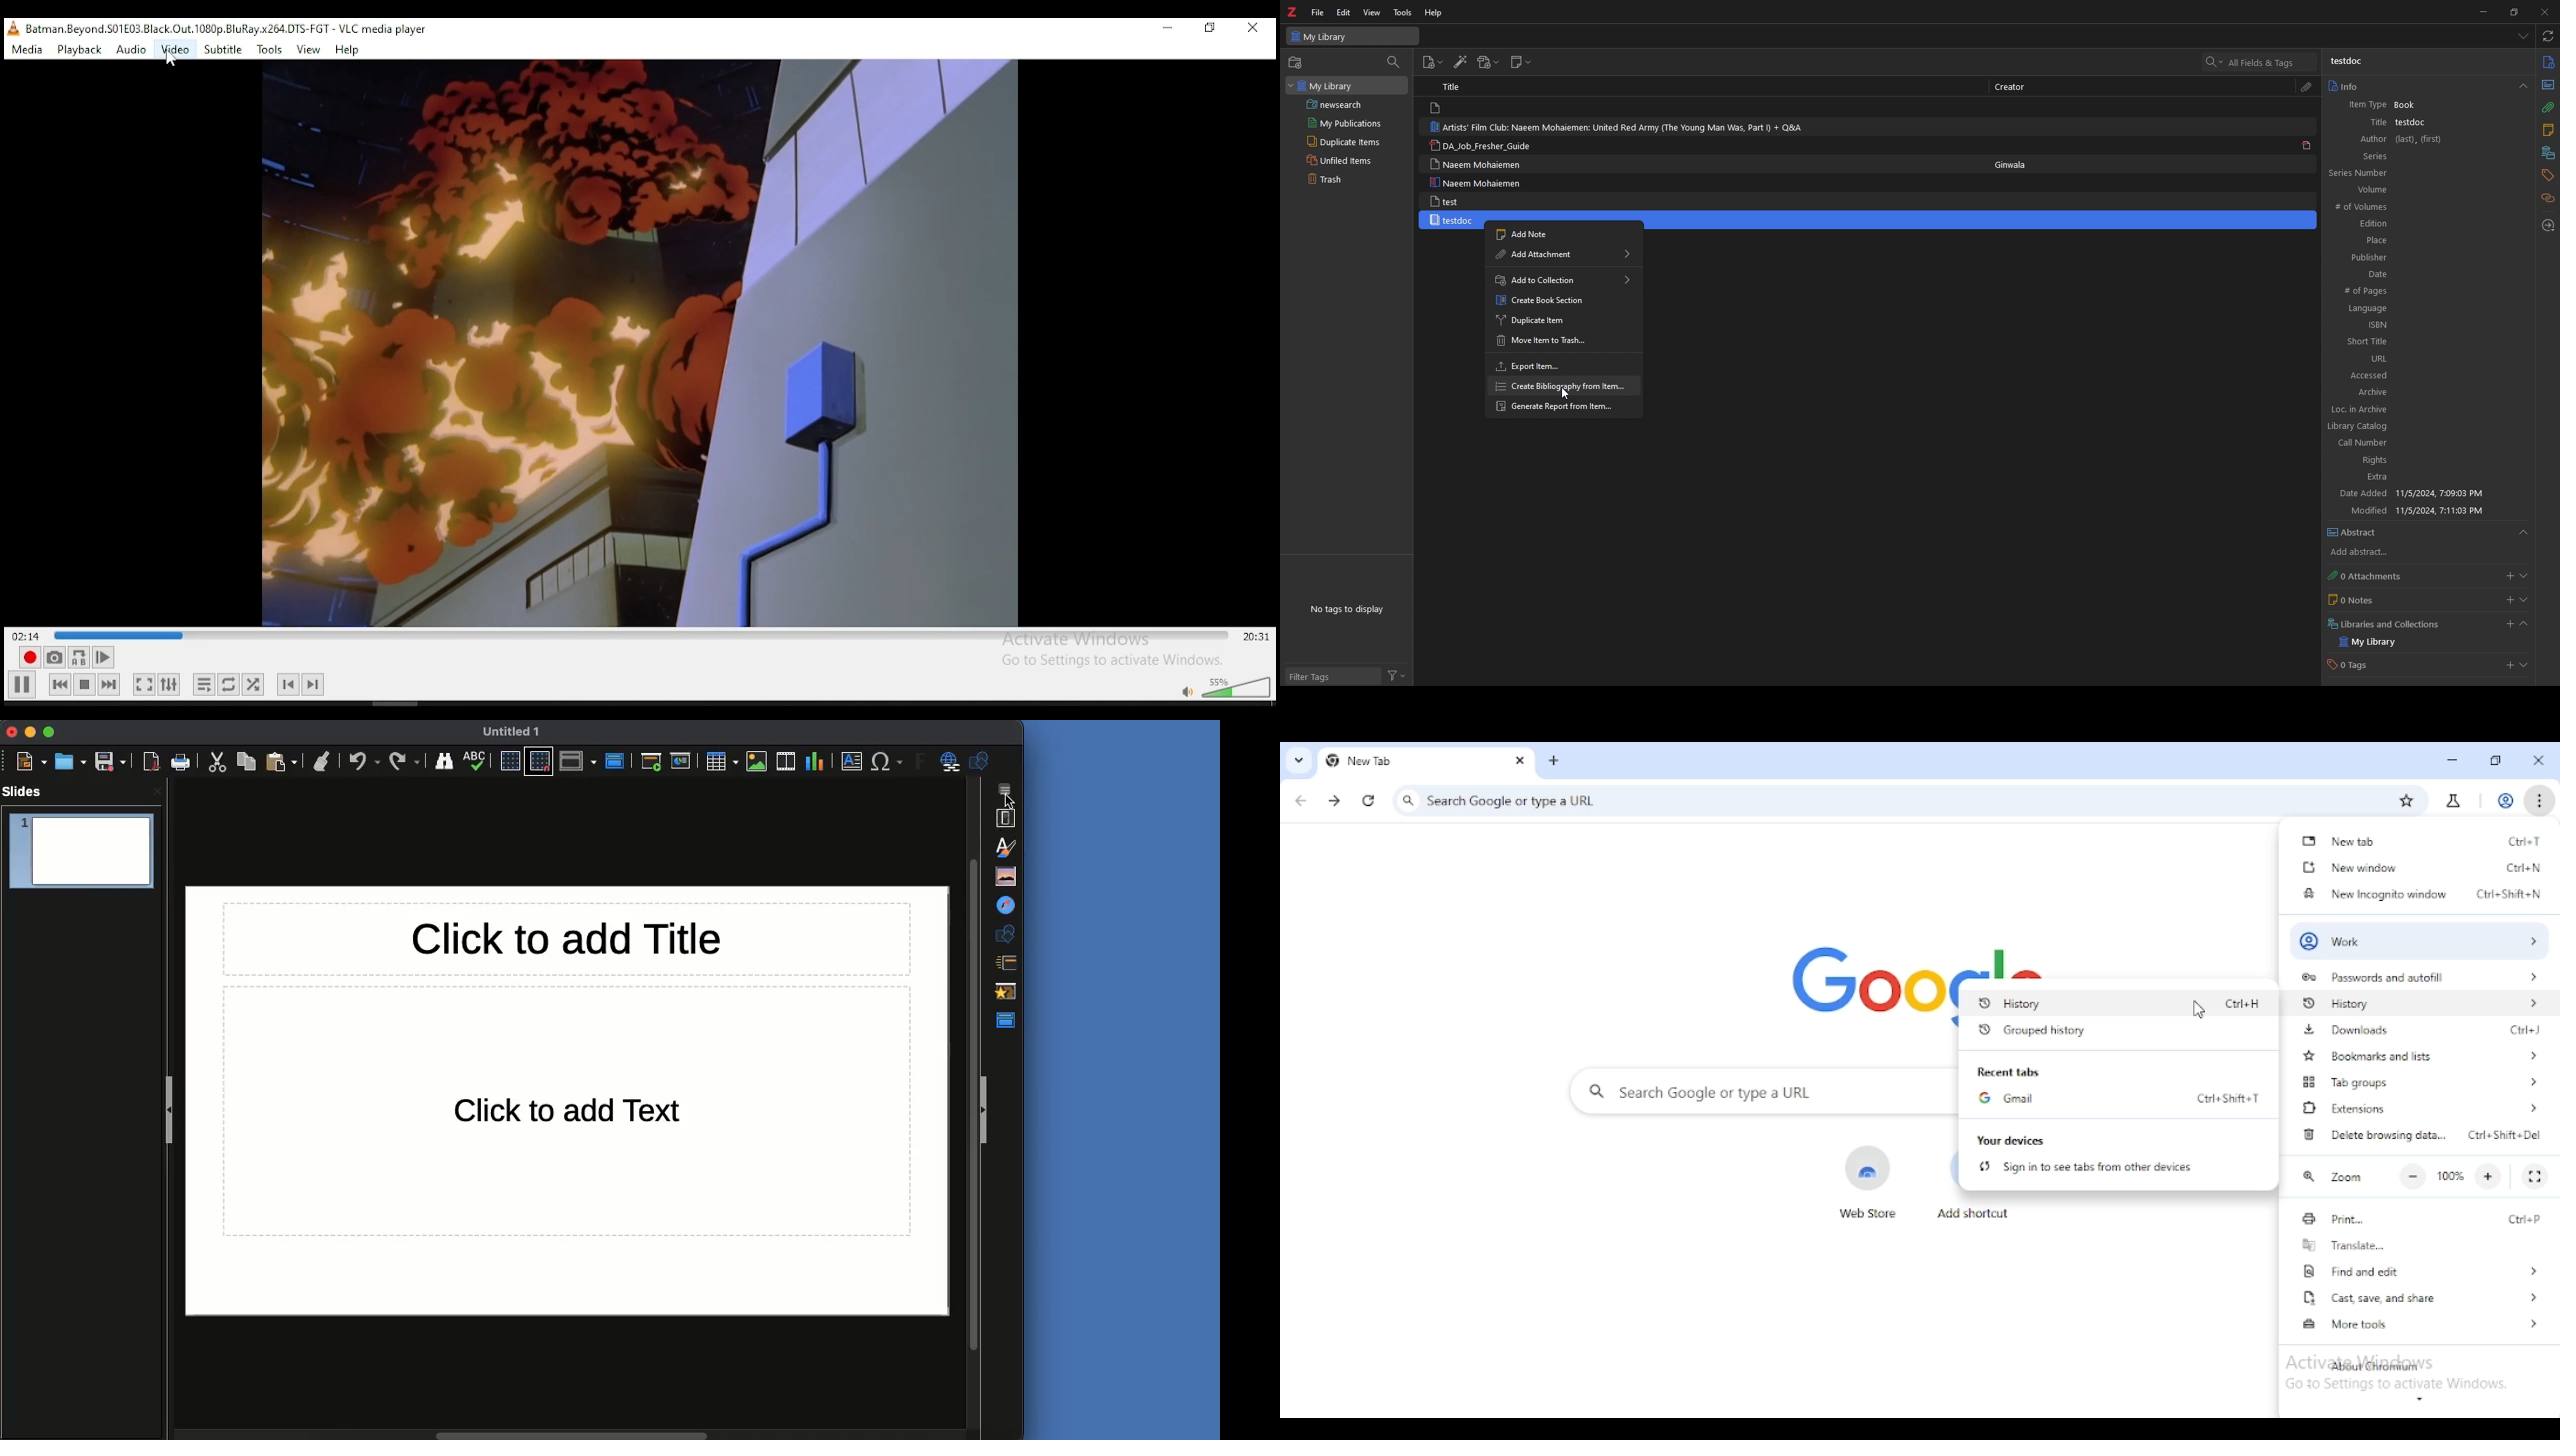 The image size is (2576, 1456). What do you see at coordinates (2015, 87) in the screenshot?
I see `Creator` at bounding box center [2015, 87].